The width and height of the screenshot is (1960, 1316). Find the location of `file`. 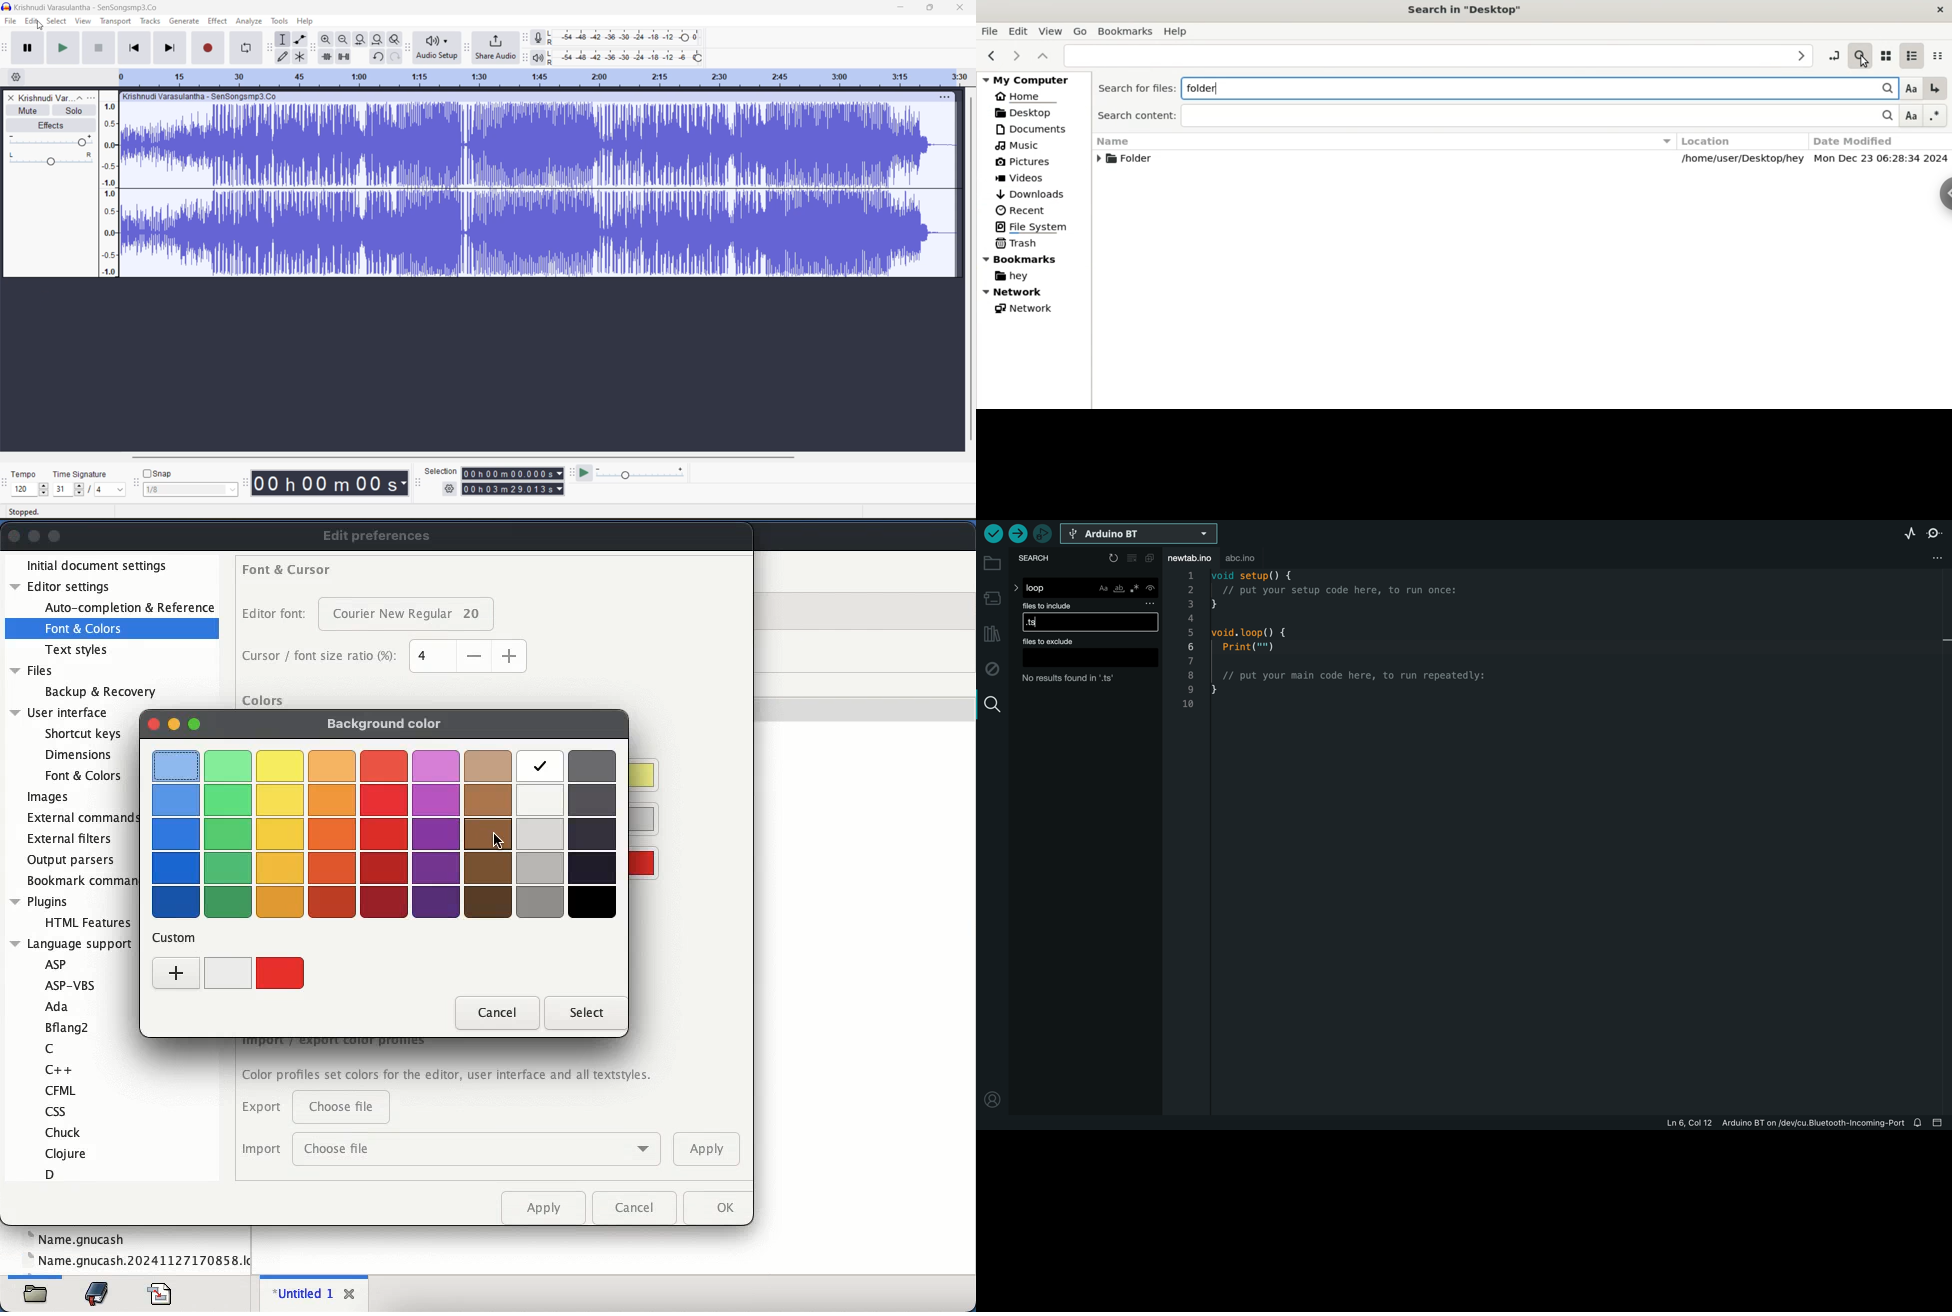

file is located at coordinates (162, 1292).